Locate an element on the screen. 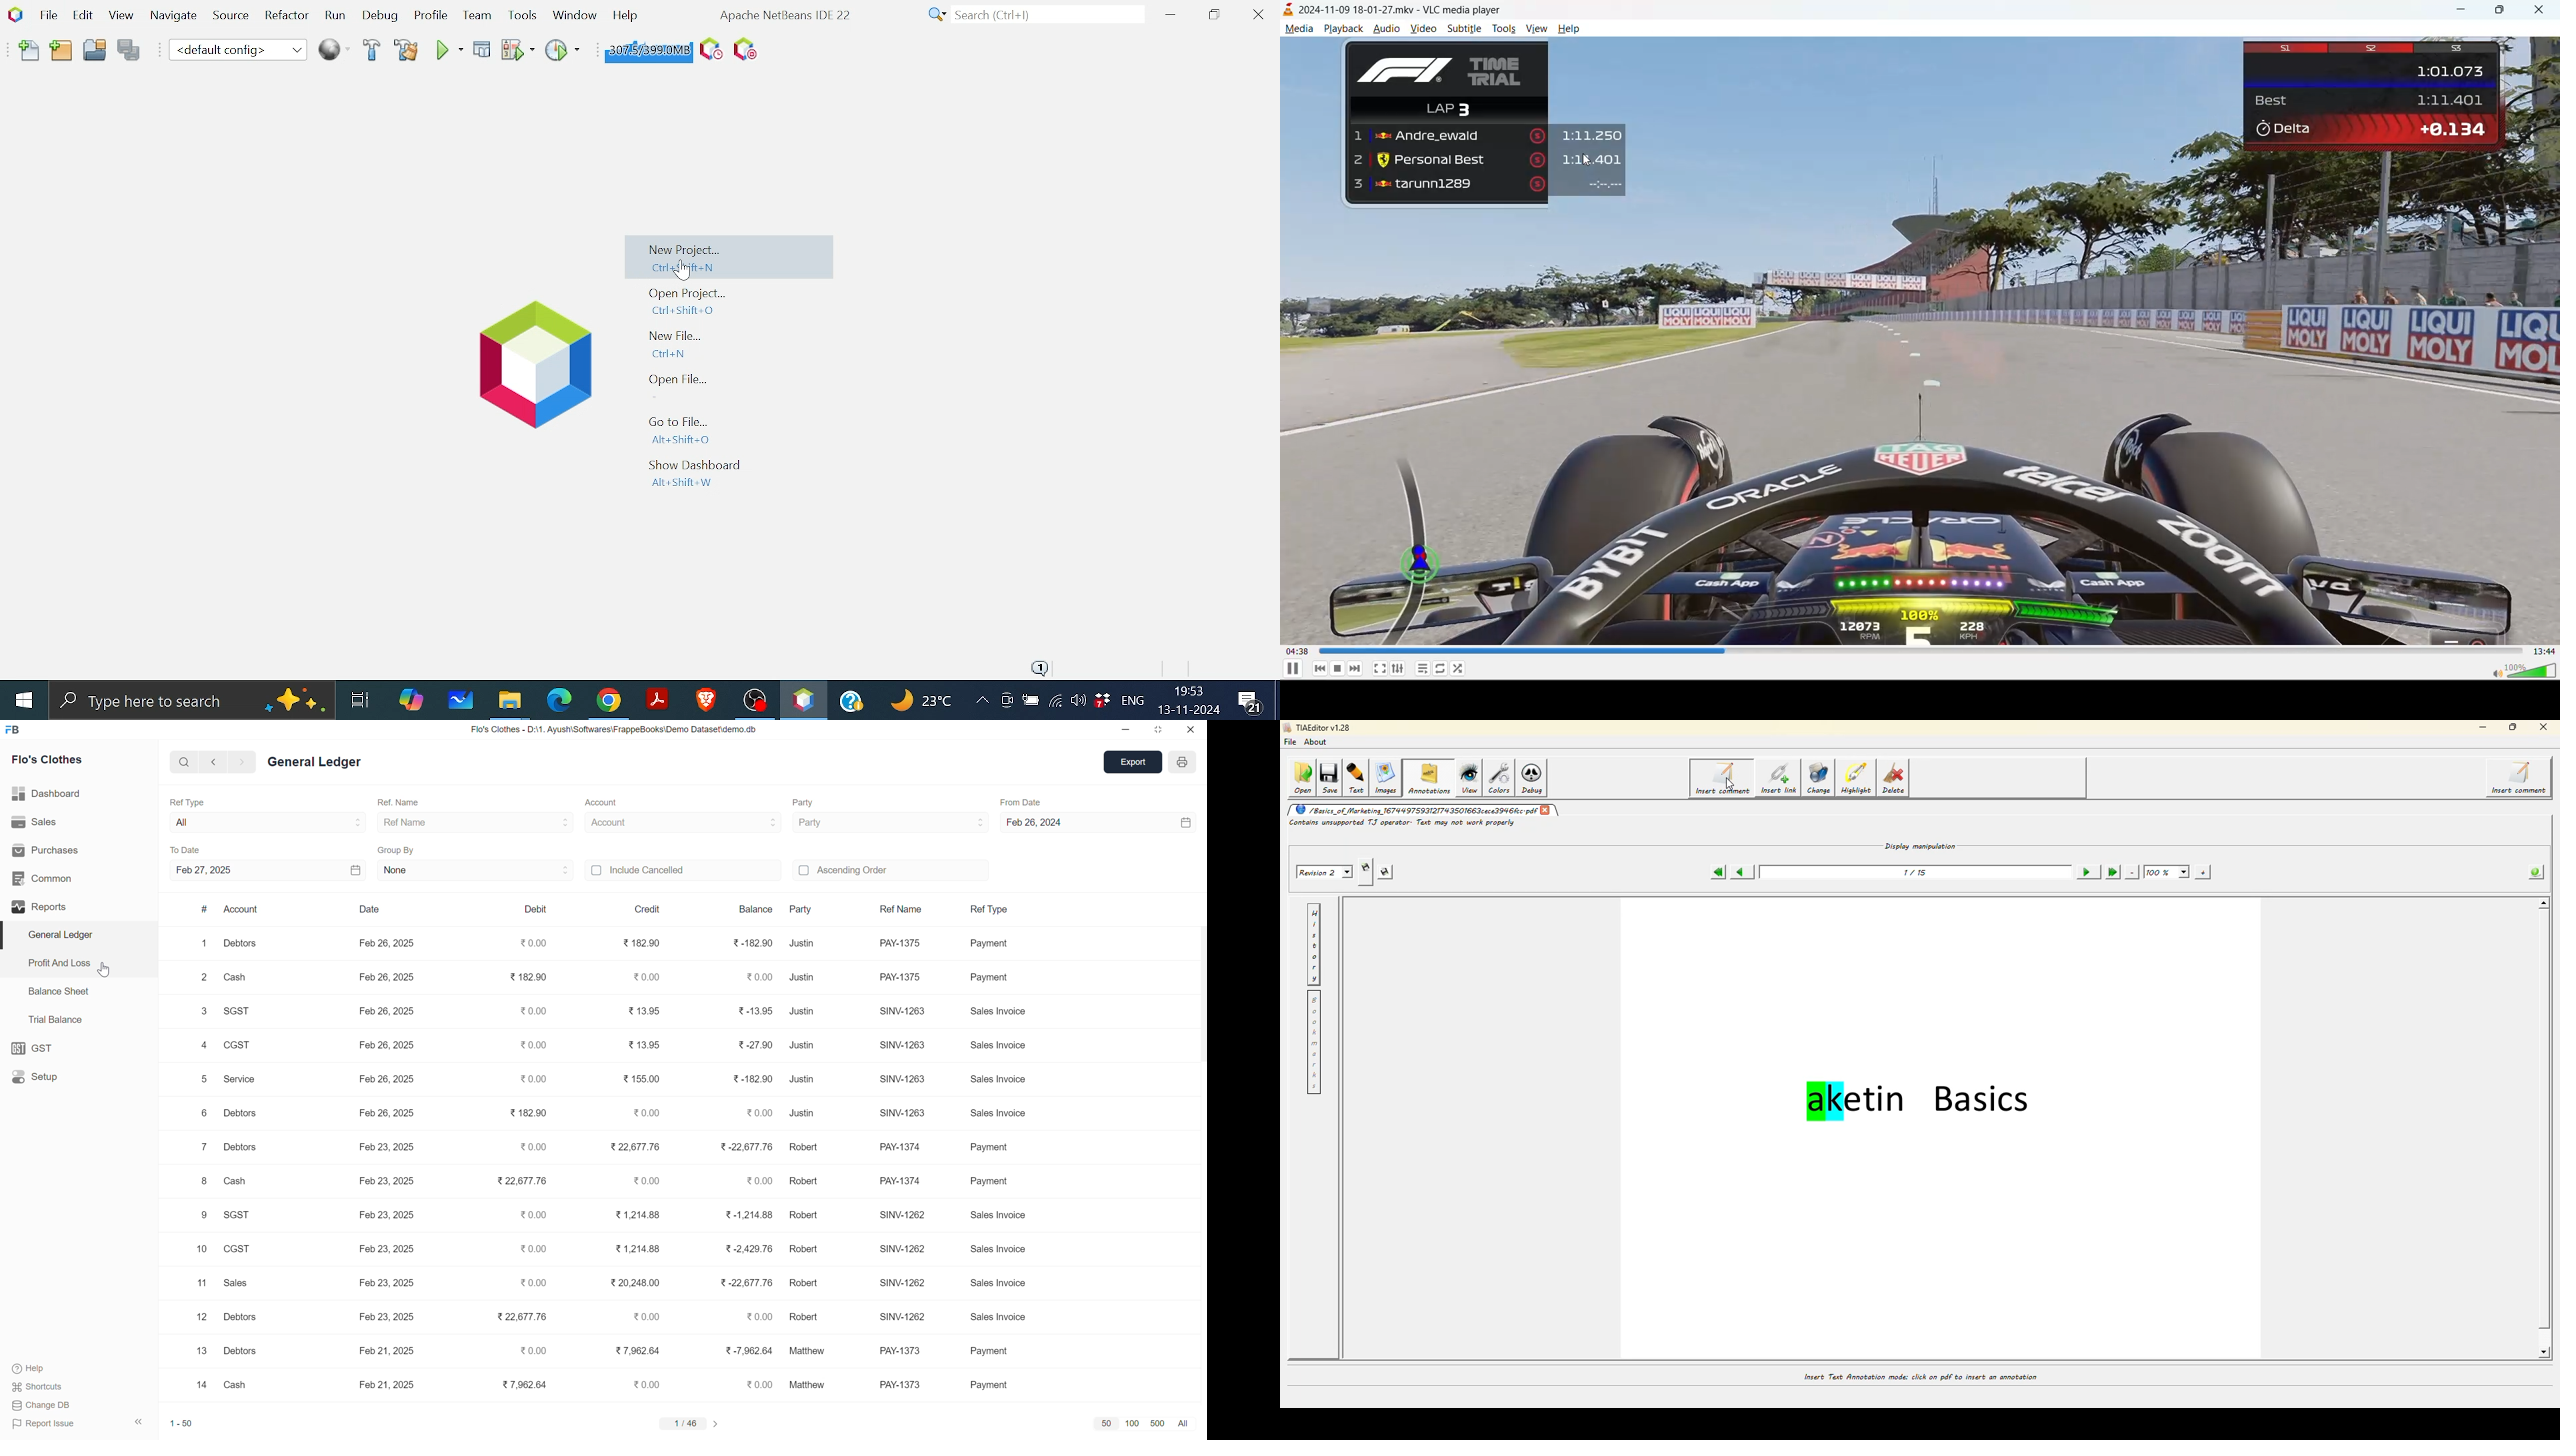 This screenshot has width=2576, height=1456. ₹0.00 is located at coordinates (757, 1317).